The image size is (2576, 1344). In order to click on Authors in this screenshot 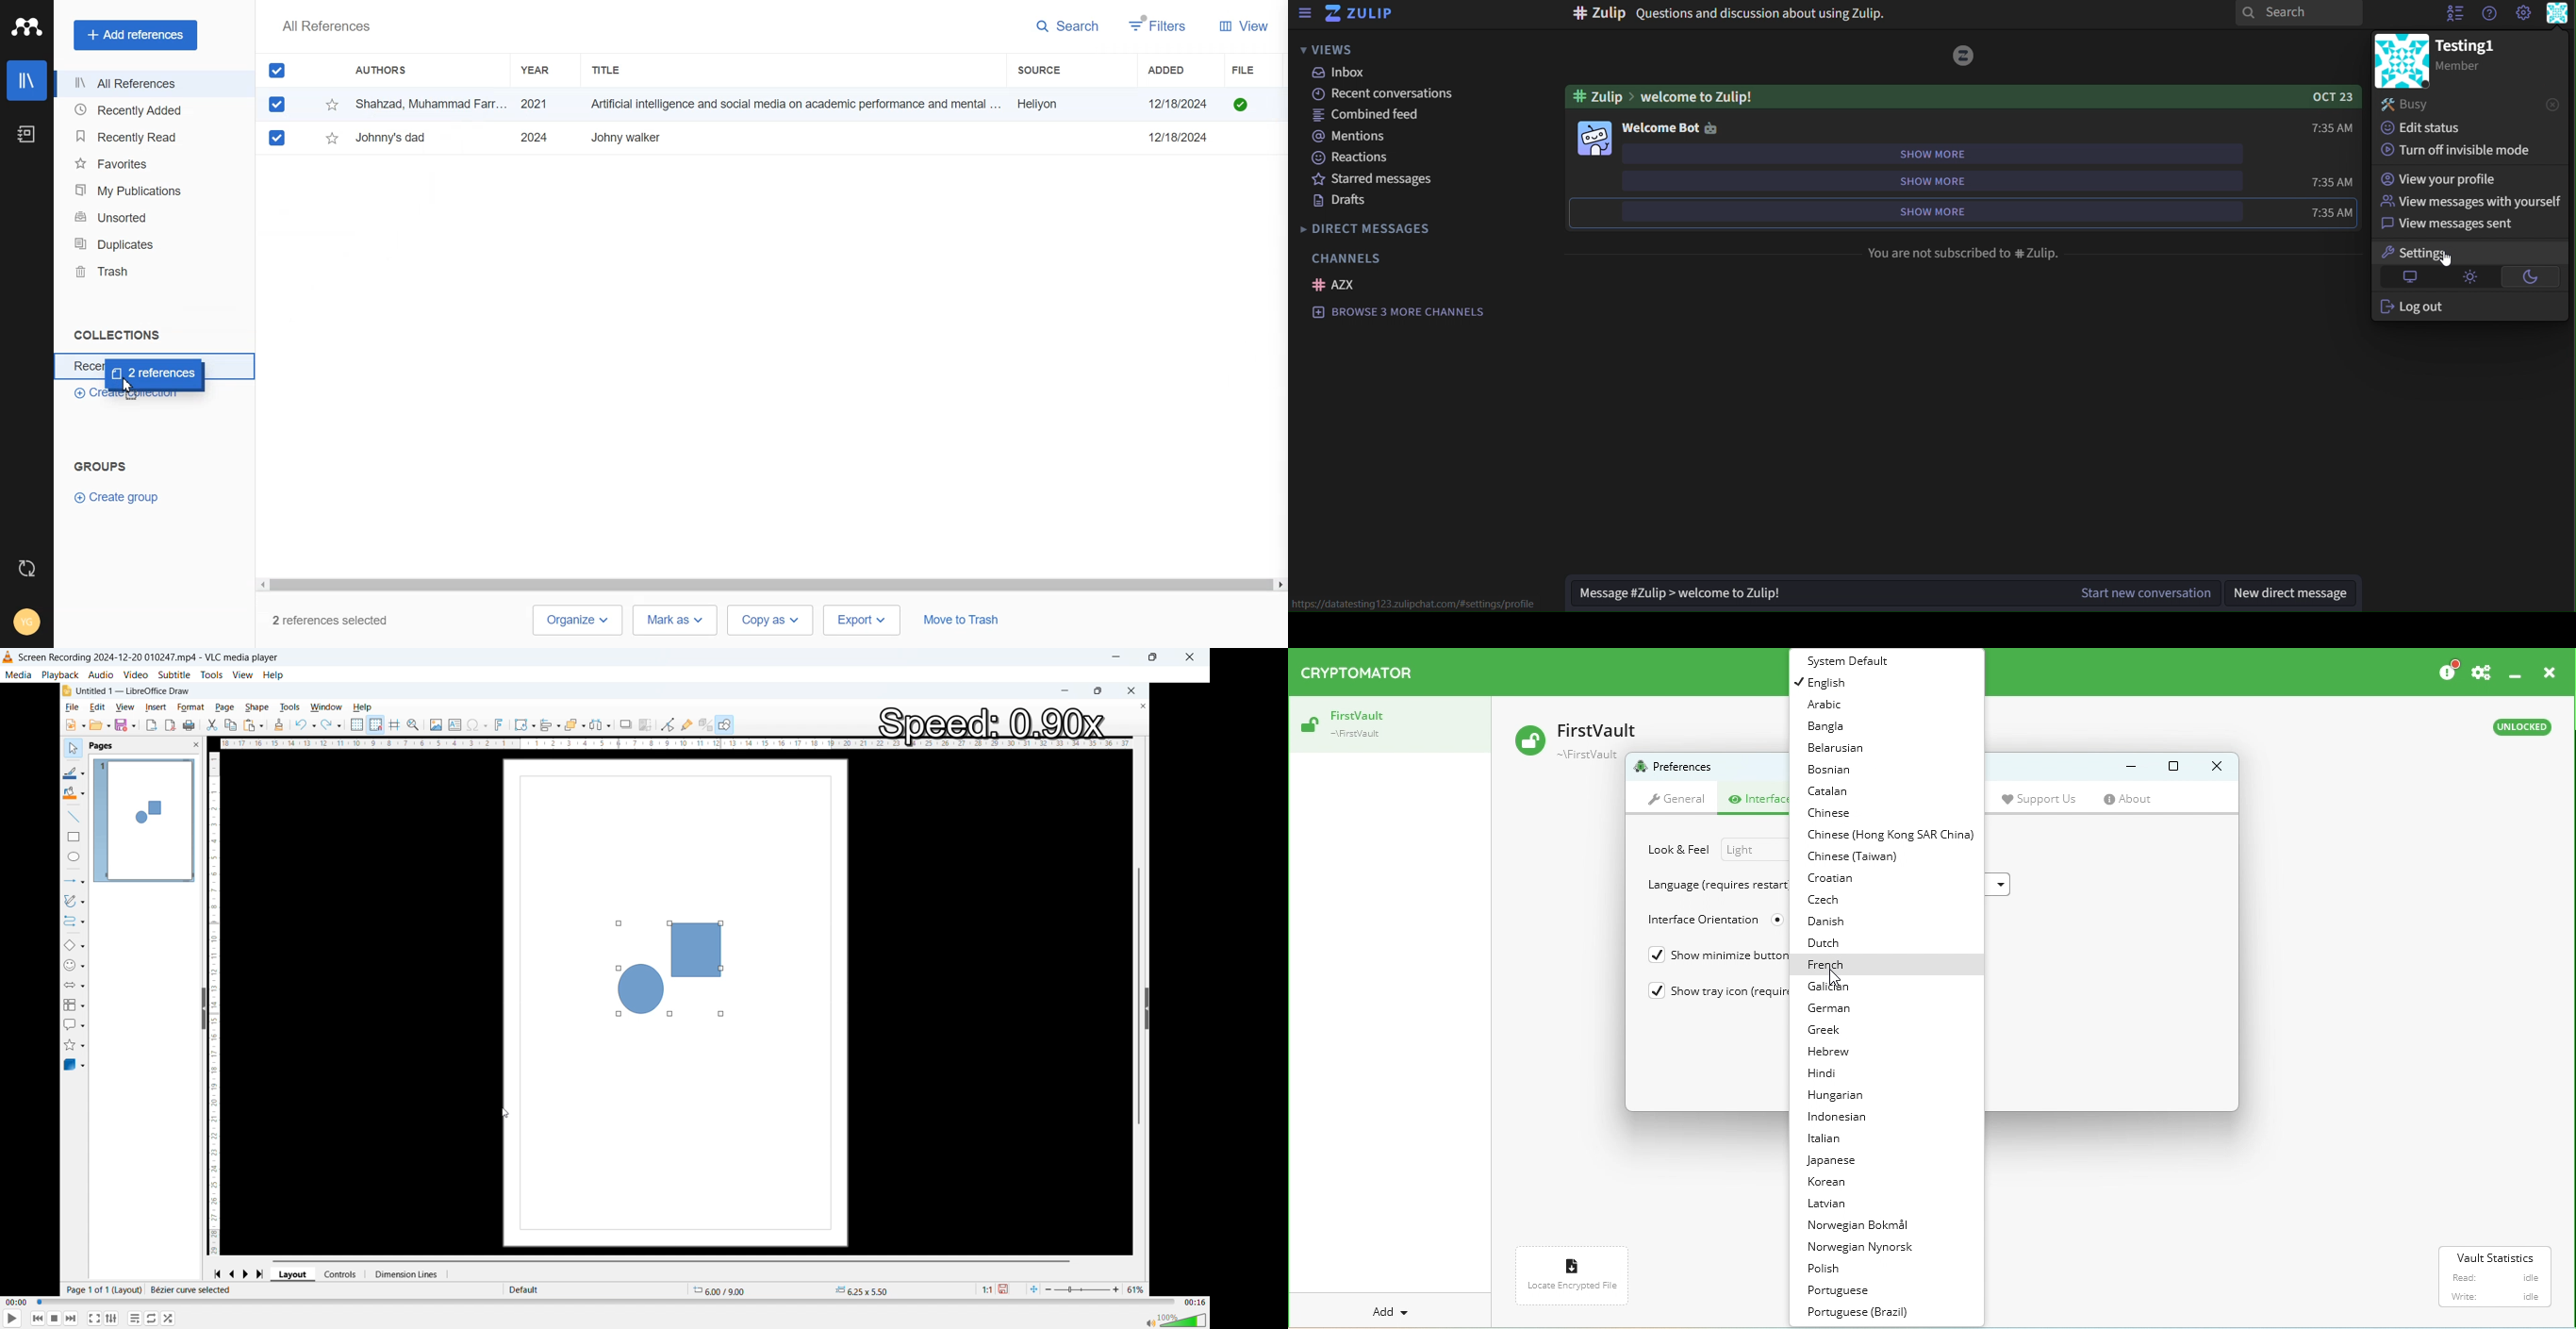, I will do `click(387, 71)`.